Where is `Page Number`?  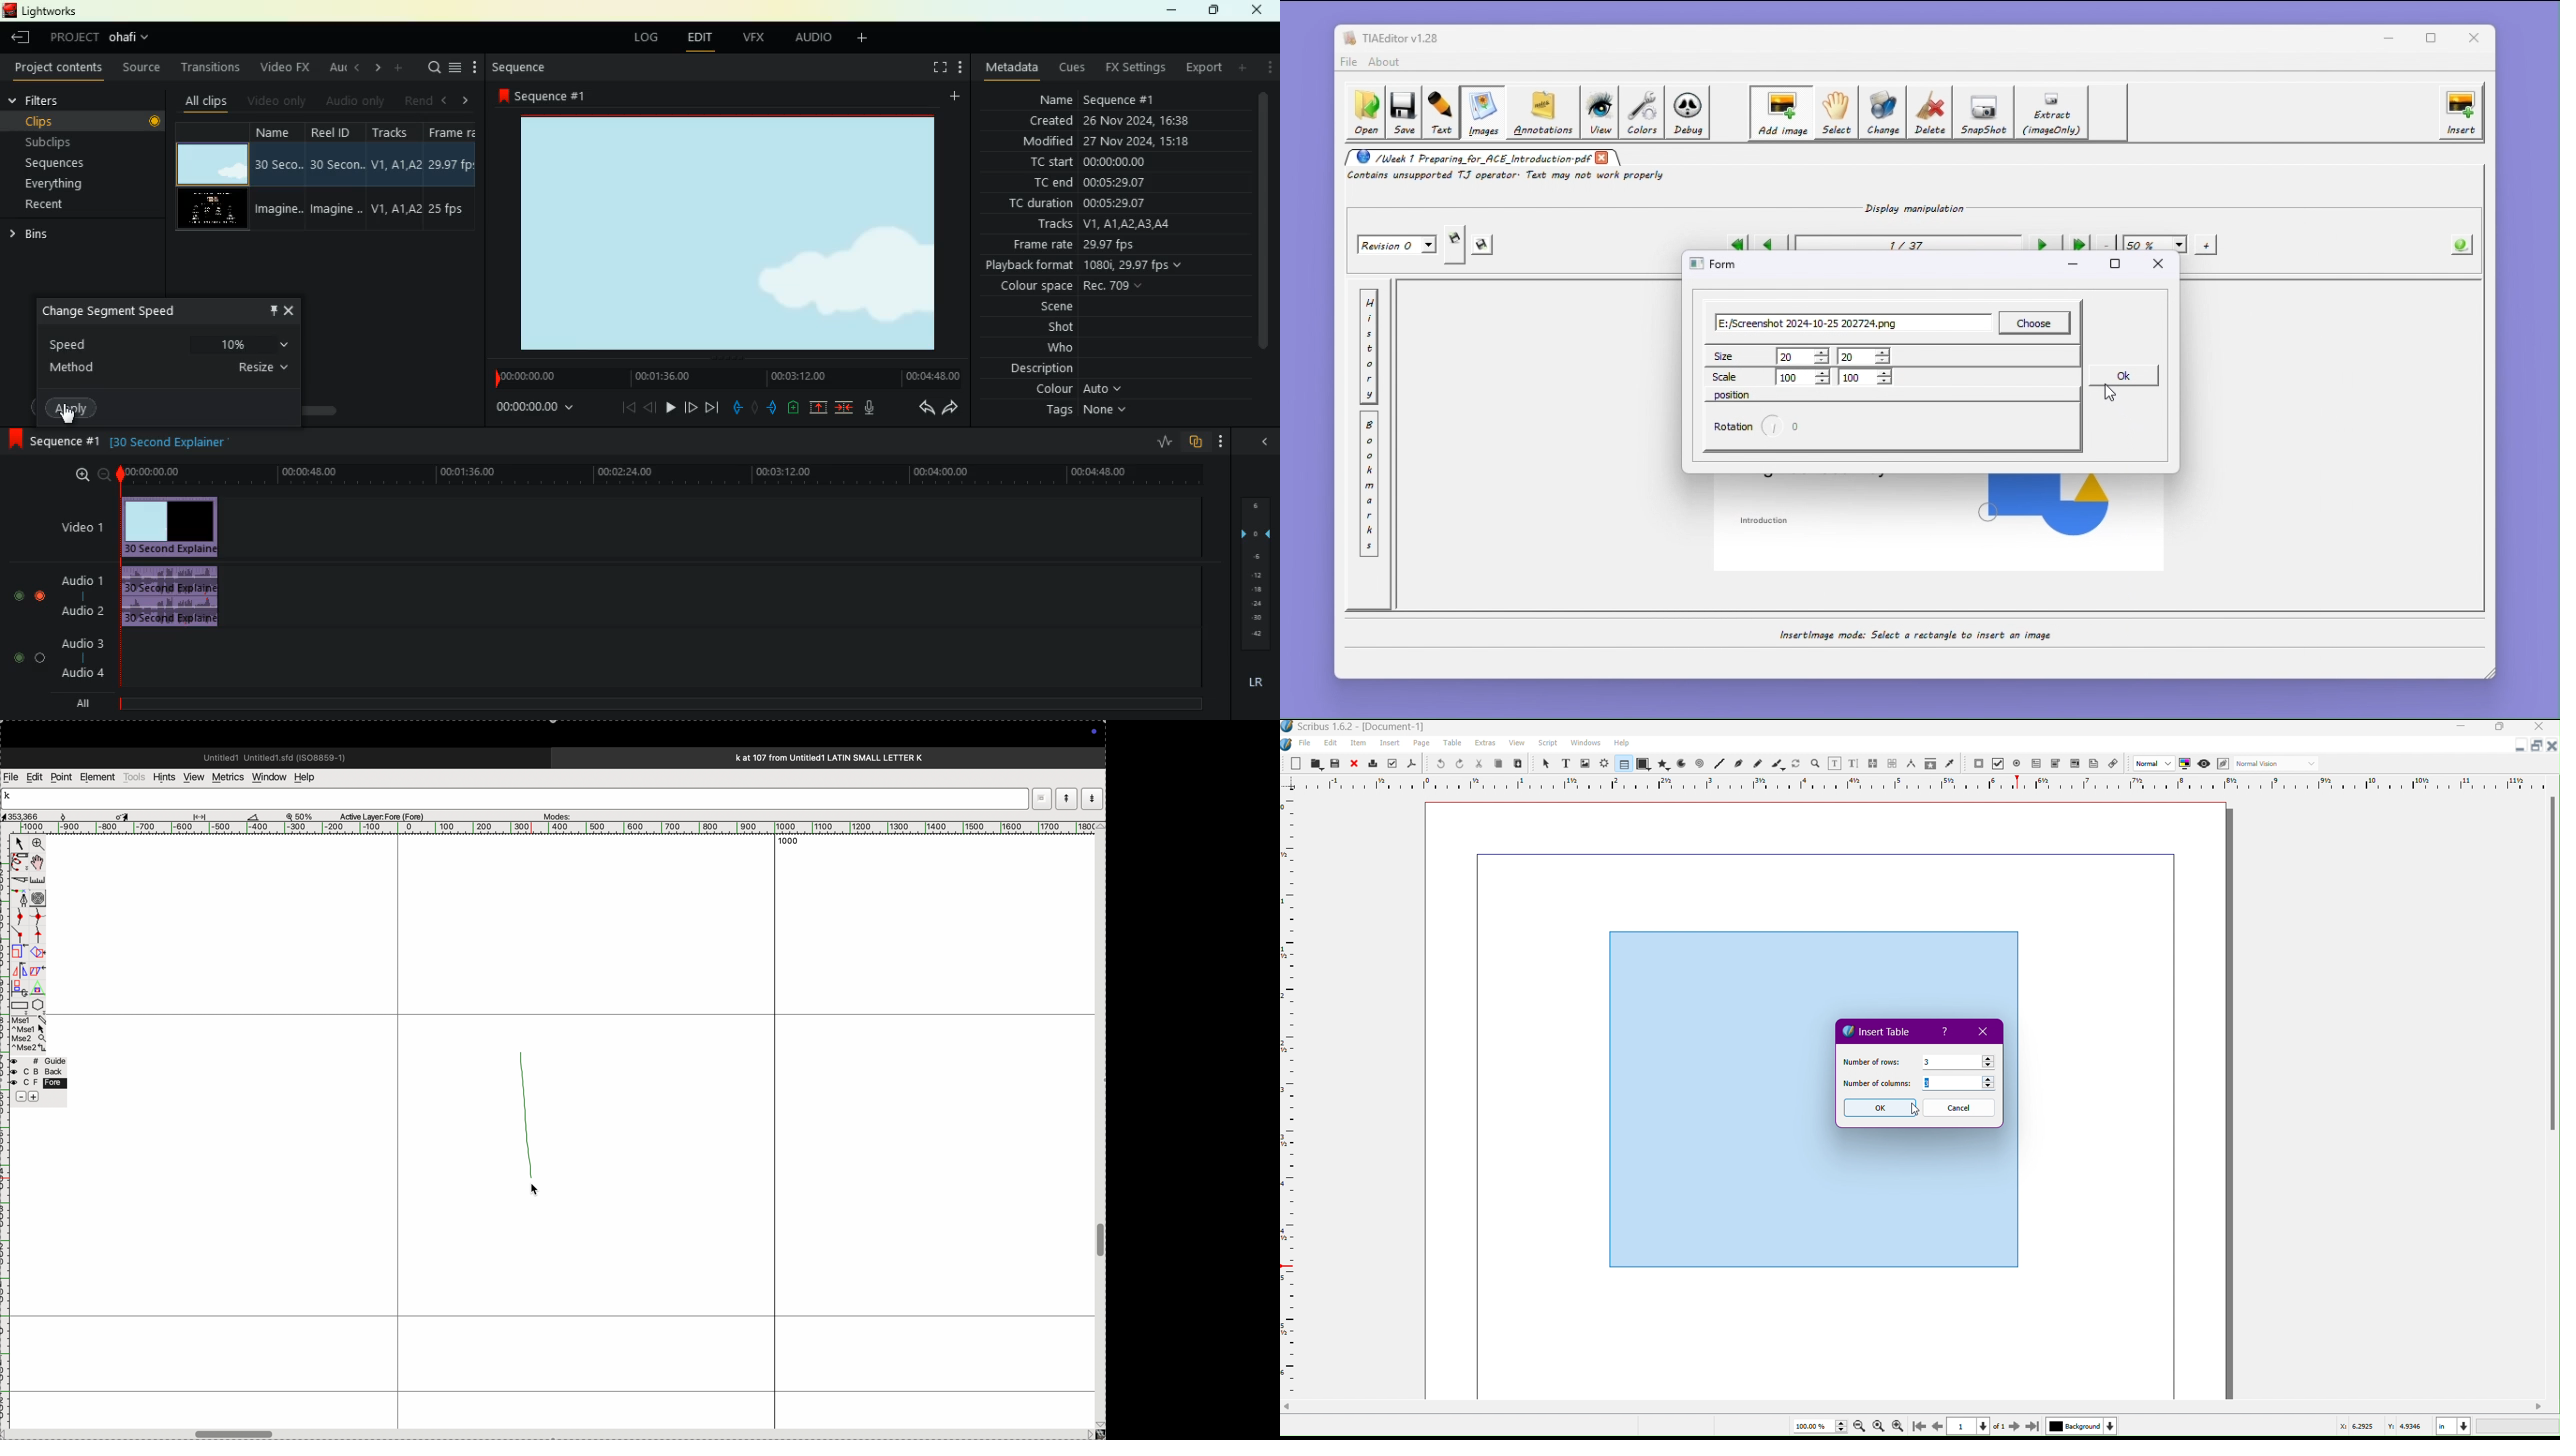 Page Number is located at coordinates (1970, 1427).